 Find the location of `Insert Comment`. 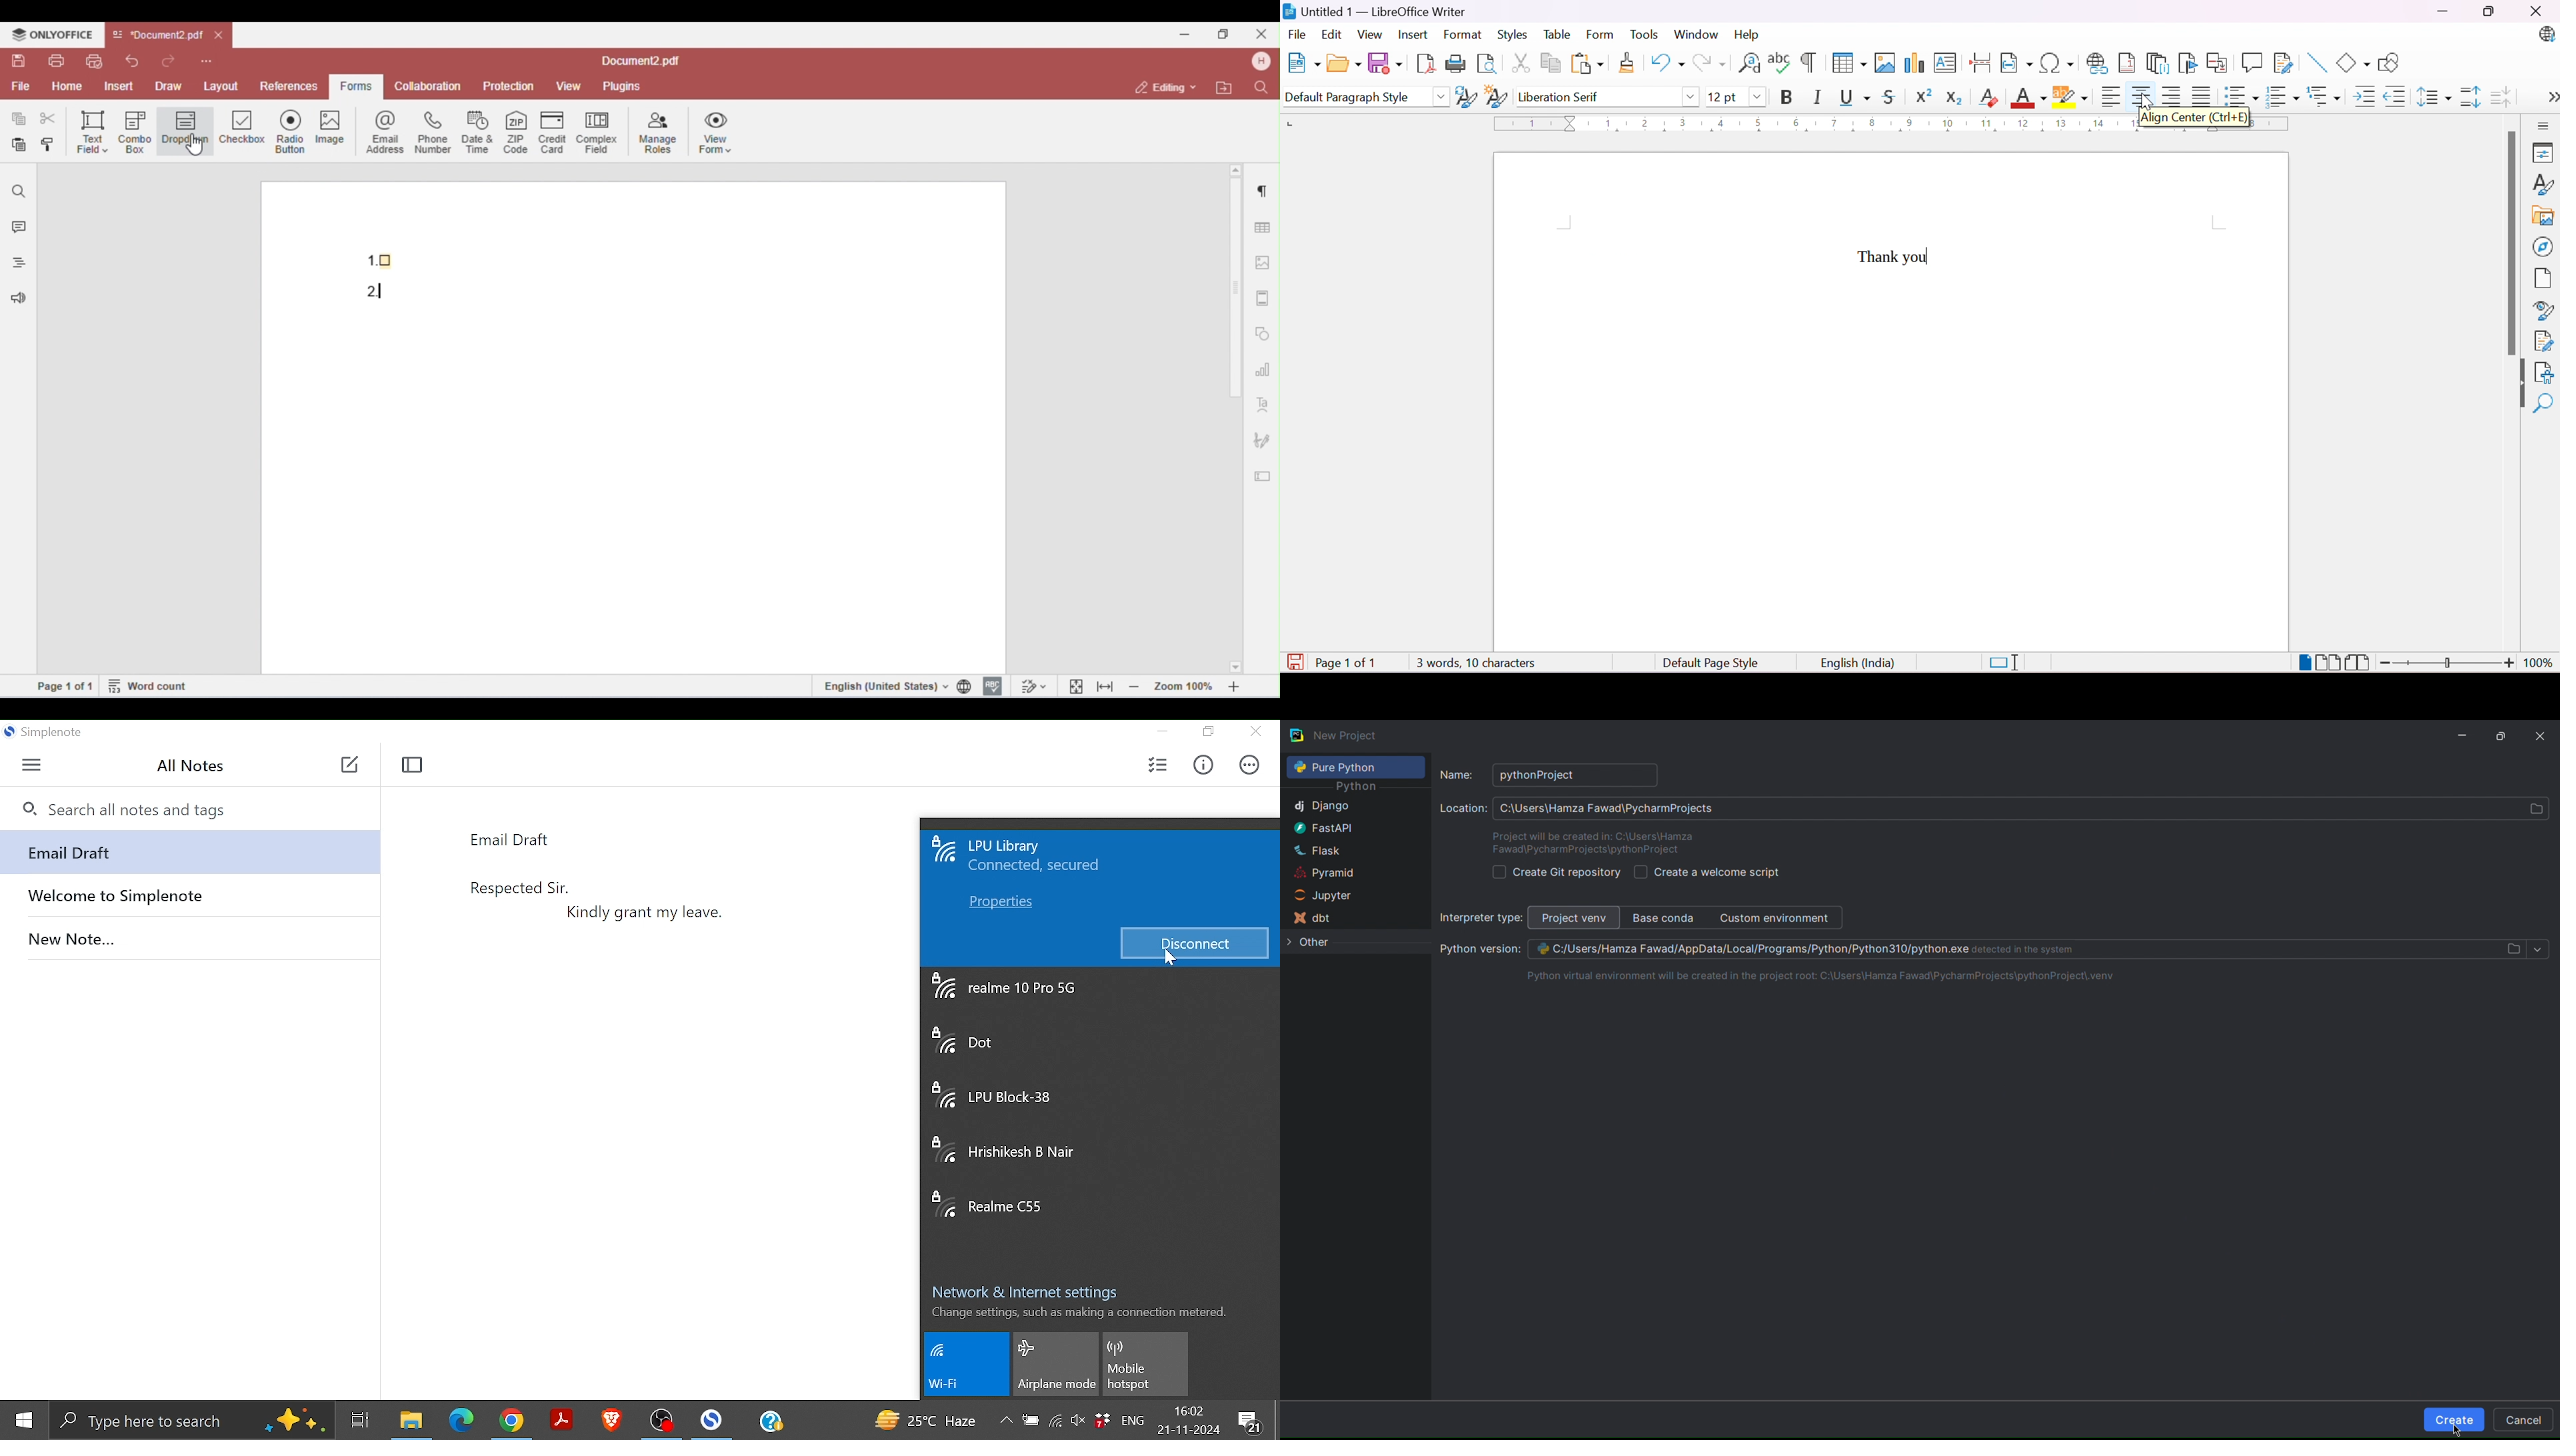

Insert Comment is located at coordinates (2251, 62).